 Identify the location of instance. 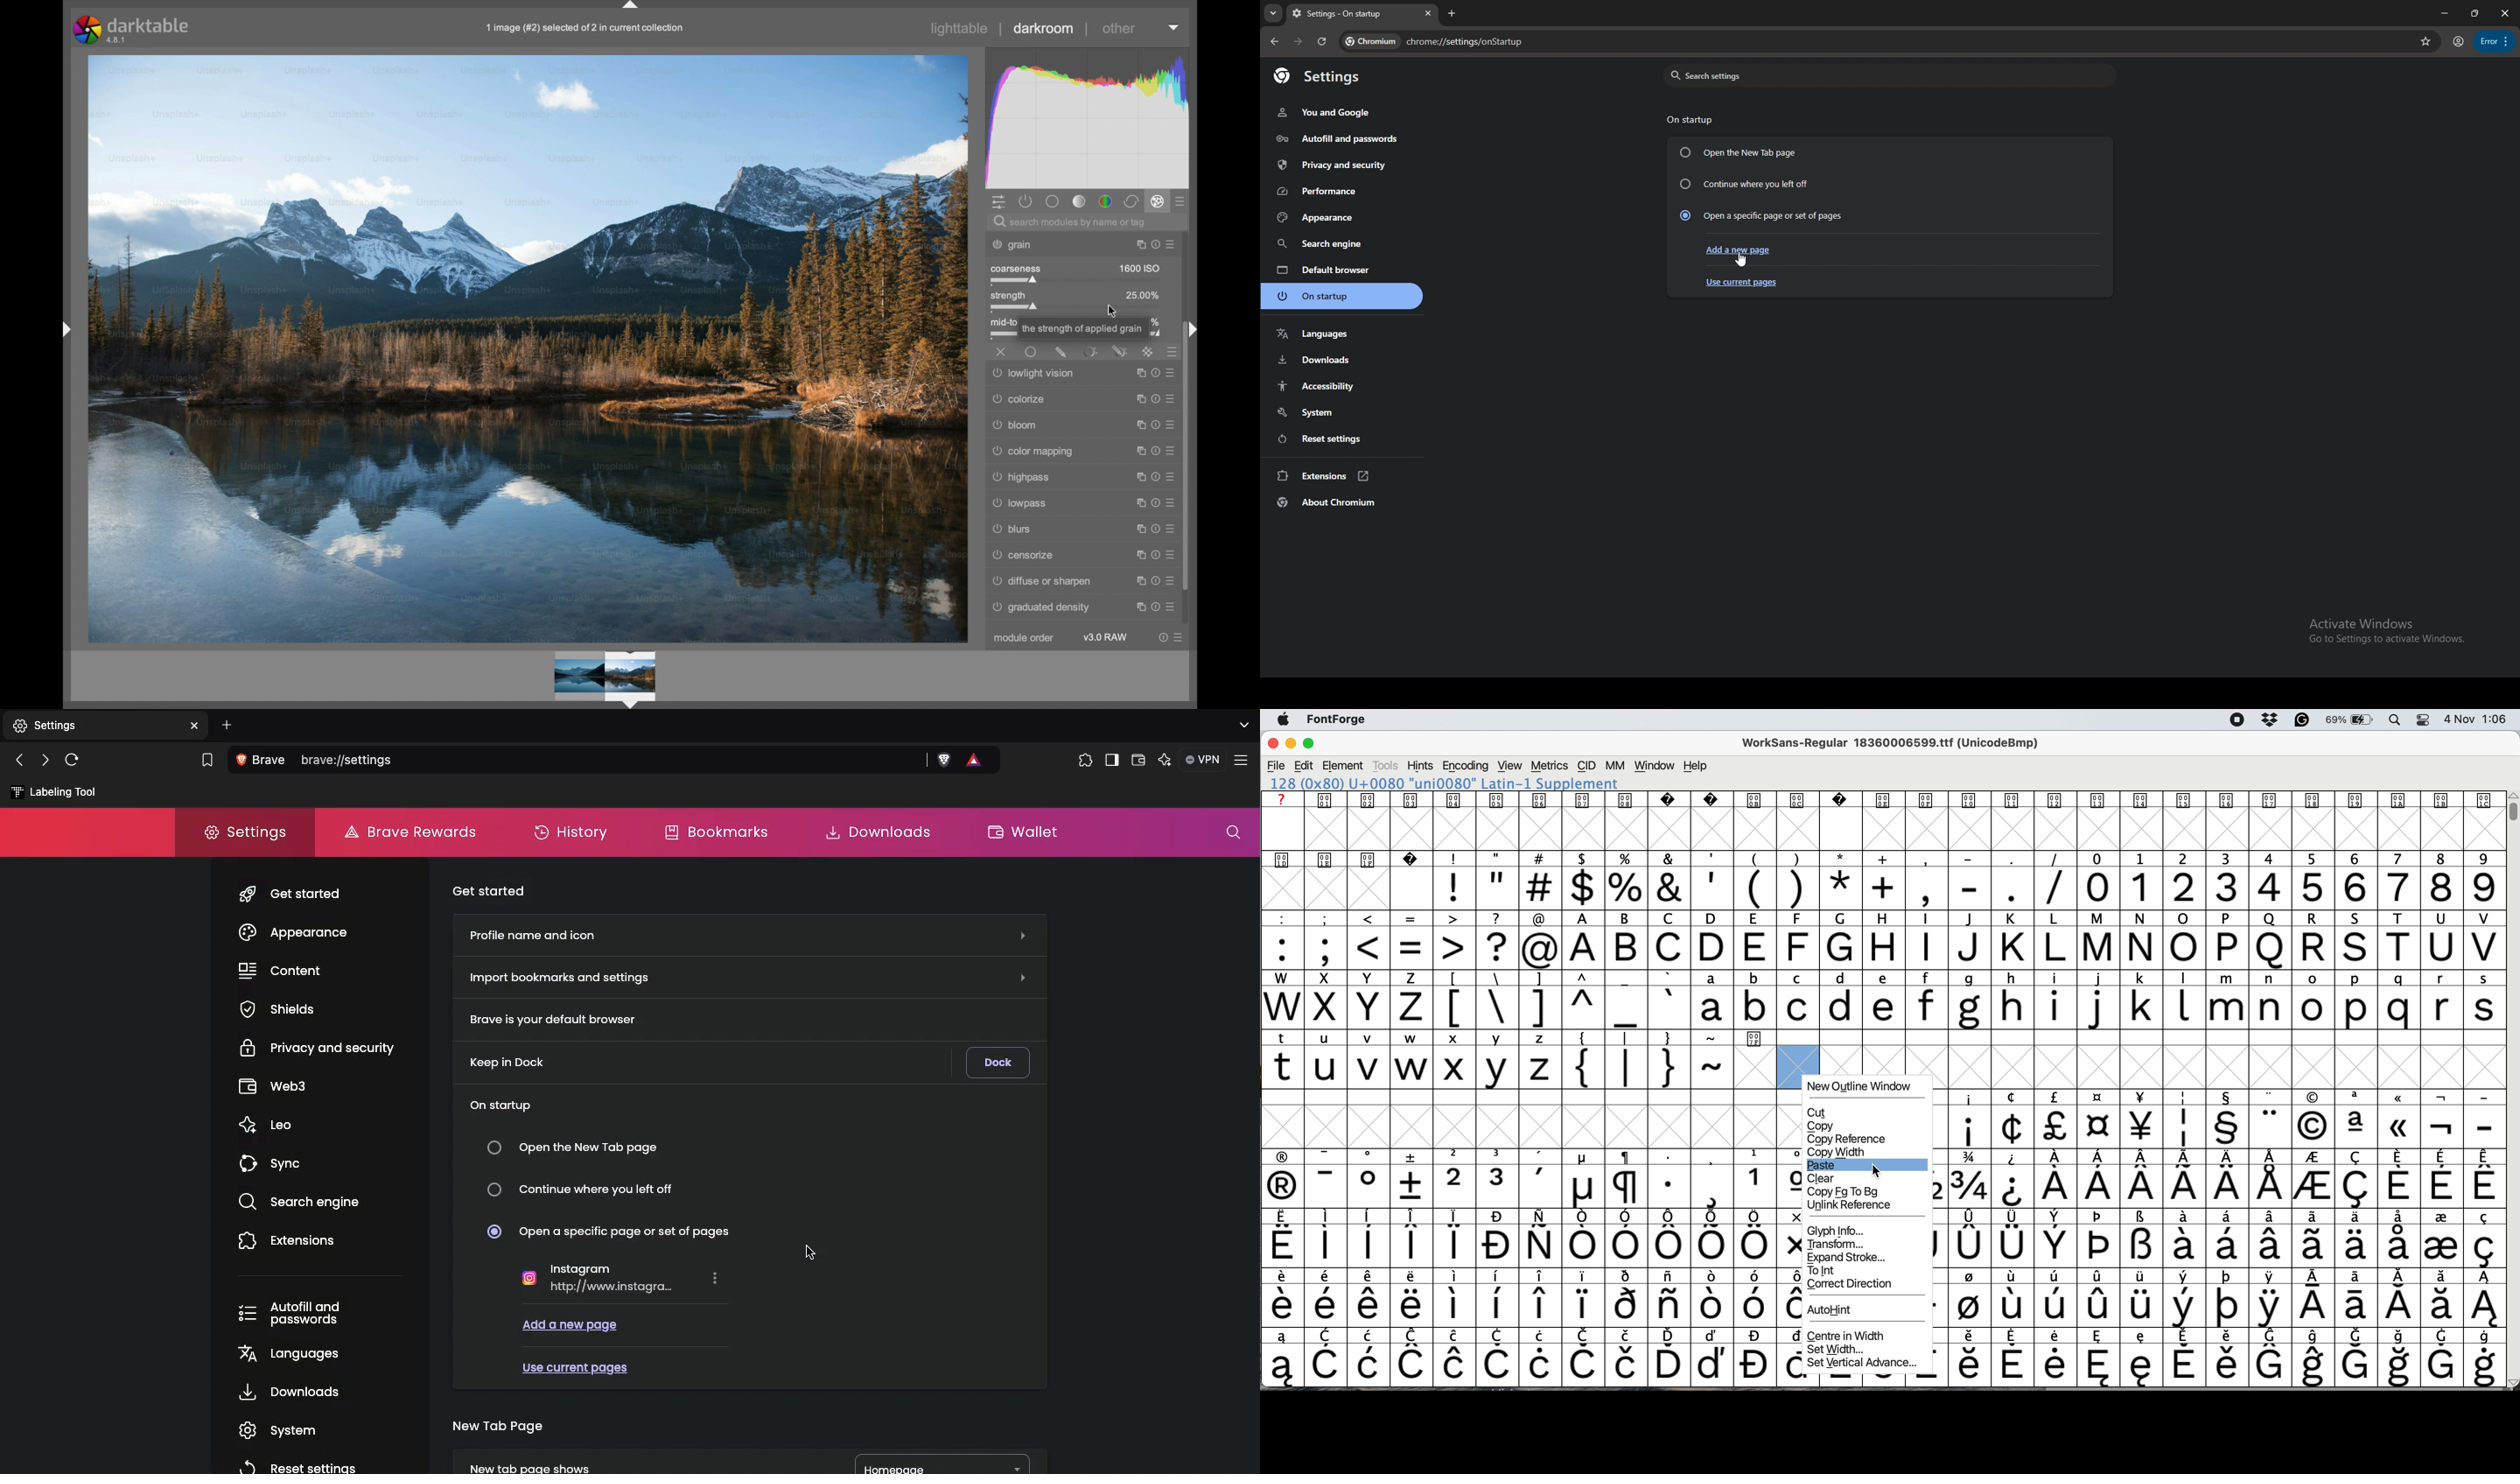
(1136, 529).